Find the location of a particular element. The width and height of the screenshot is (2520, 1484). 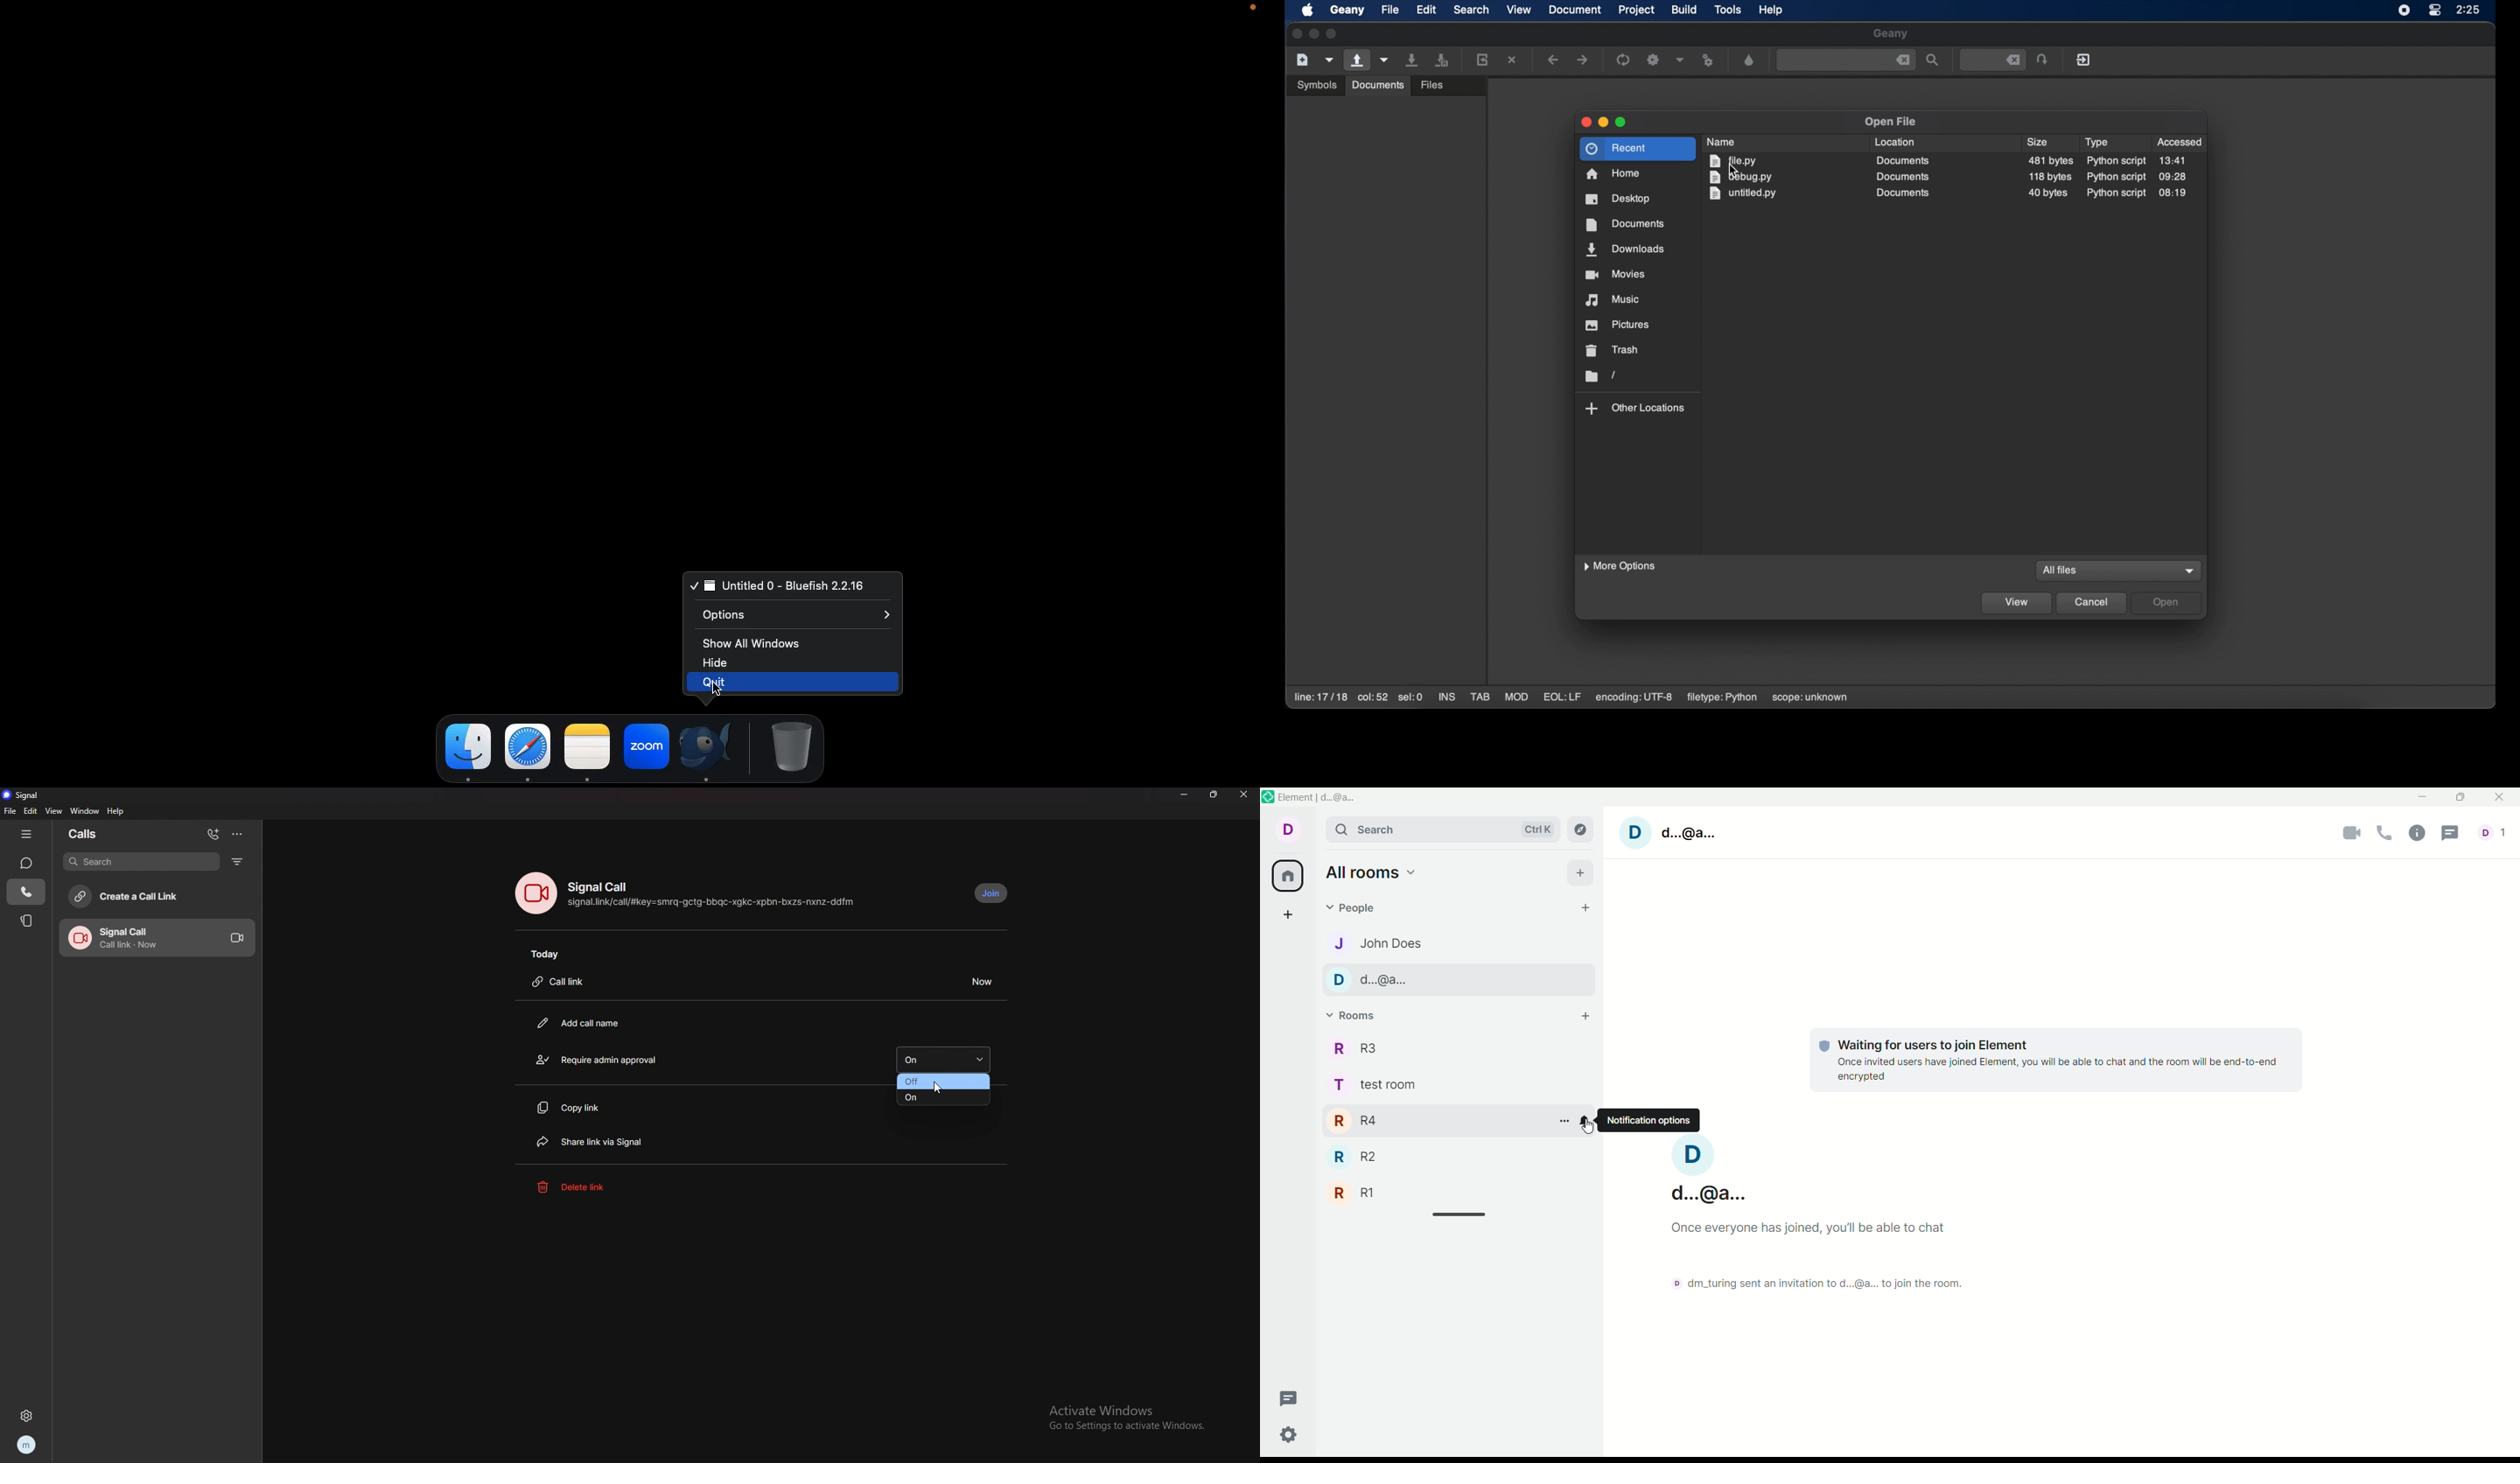

documents is located at coordinates (1626, 225).